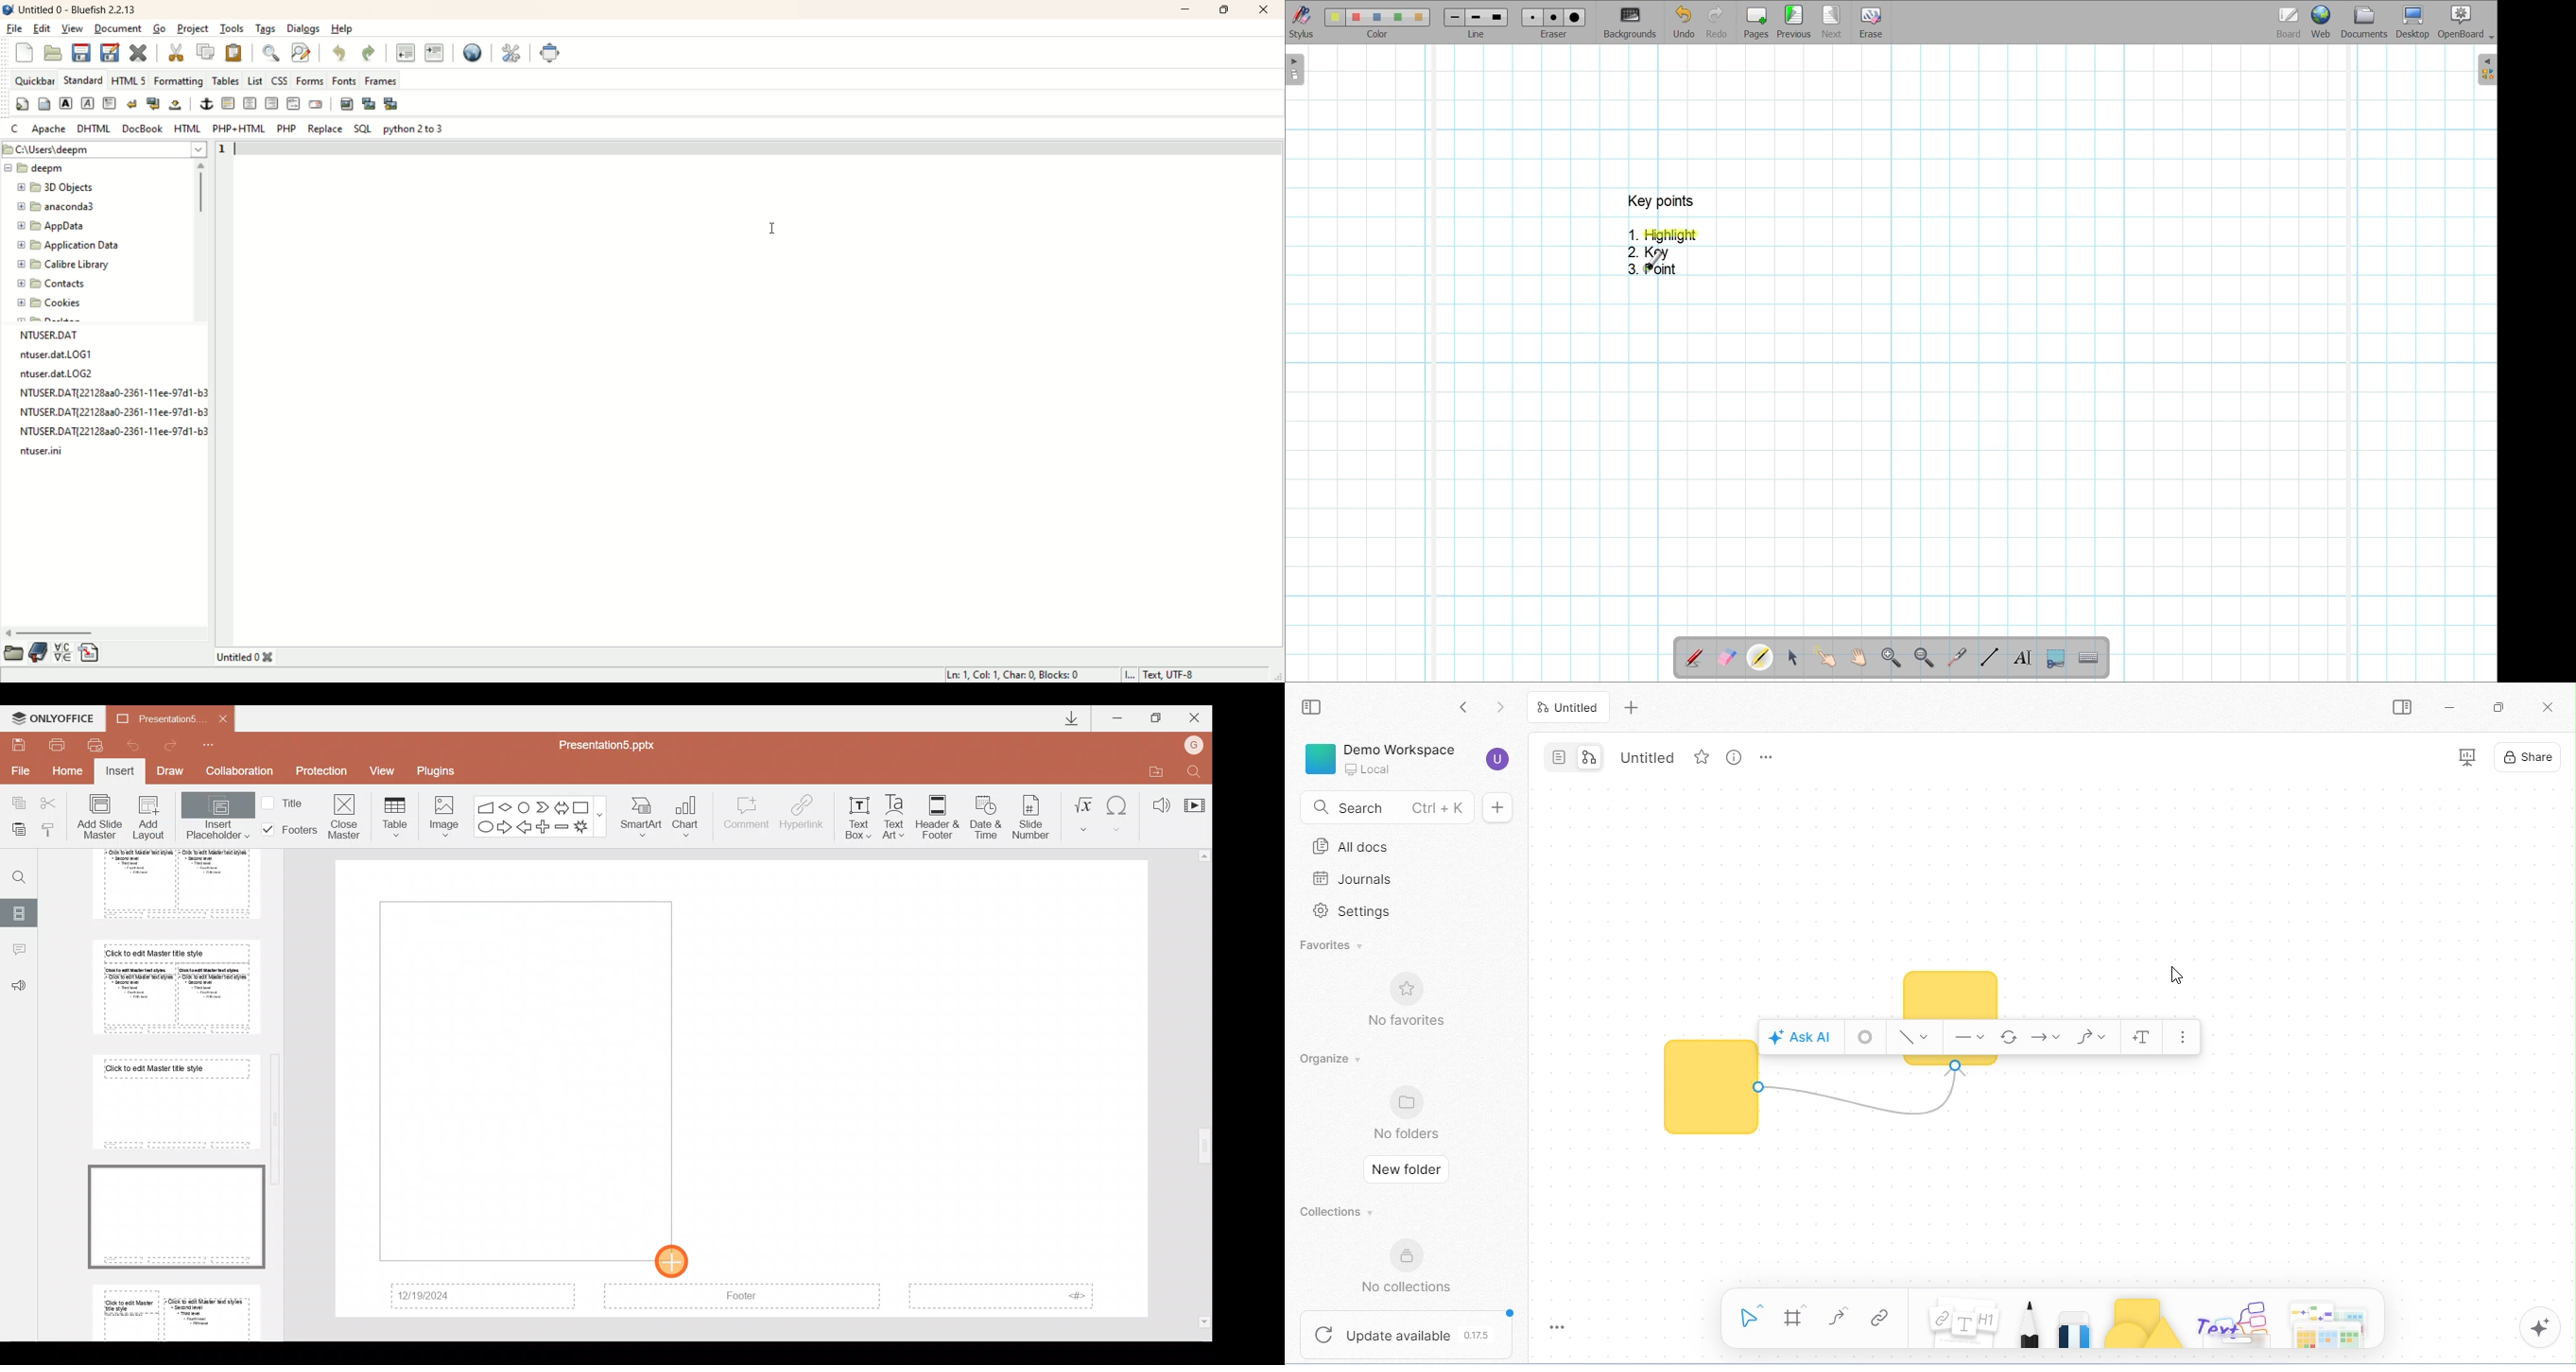 Image resolution: width=2576 pixels, height=1372 pixels. Describe the element at coordinates (336, 52) in the screenshot. I see `undo` at that location.